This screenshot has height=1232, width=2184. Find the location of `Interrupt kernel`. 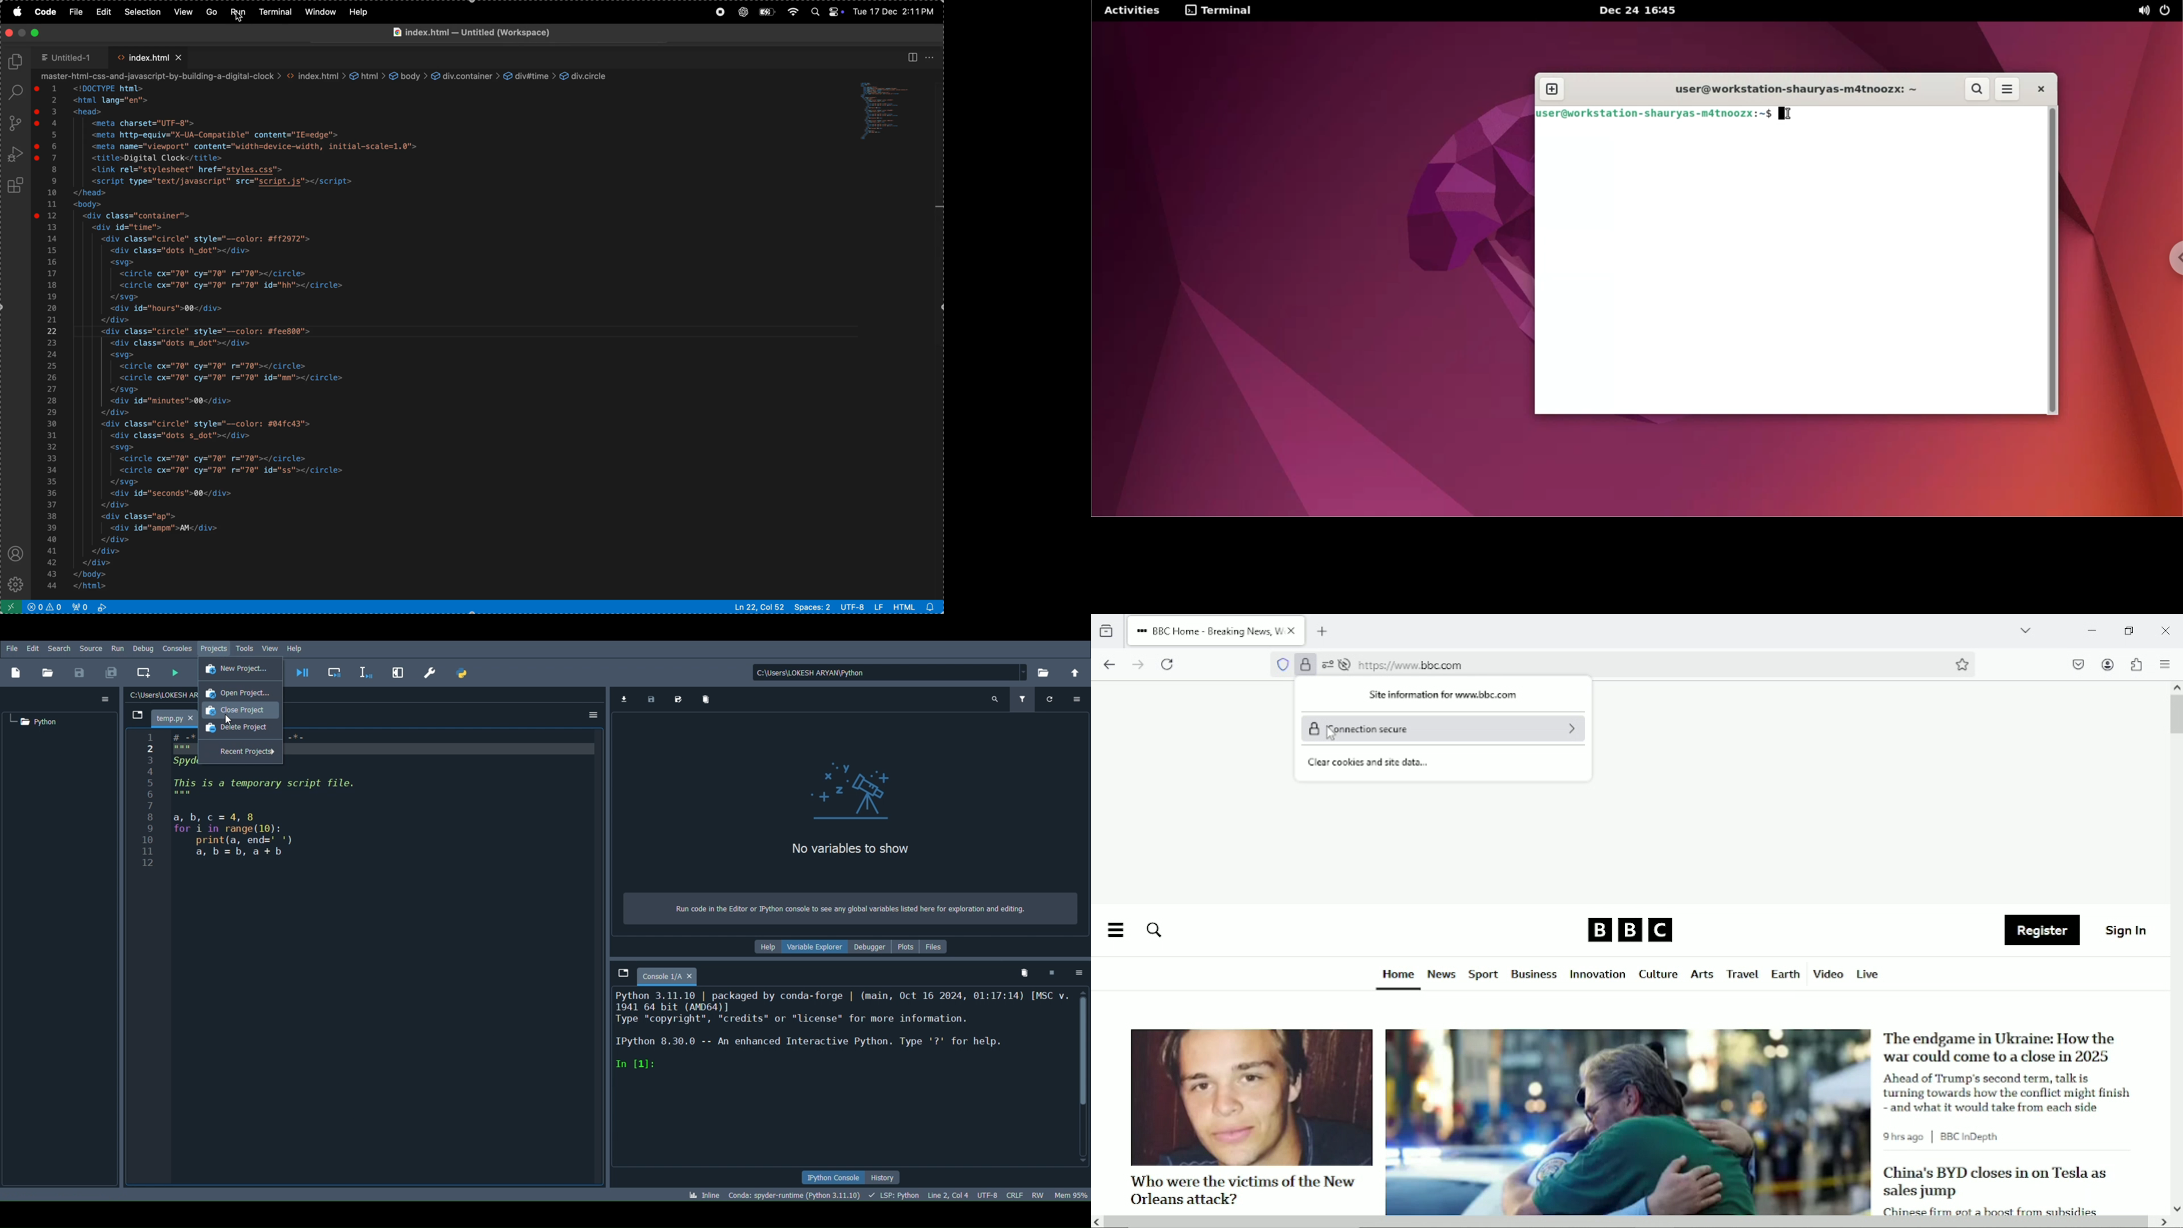

Interrupt kernel is located at coordinates (1052, 973).